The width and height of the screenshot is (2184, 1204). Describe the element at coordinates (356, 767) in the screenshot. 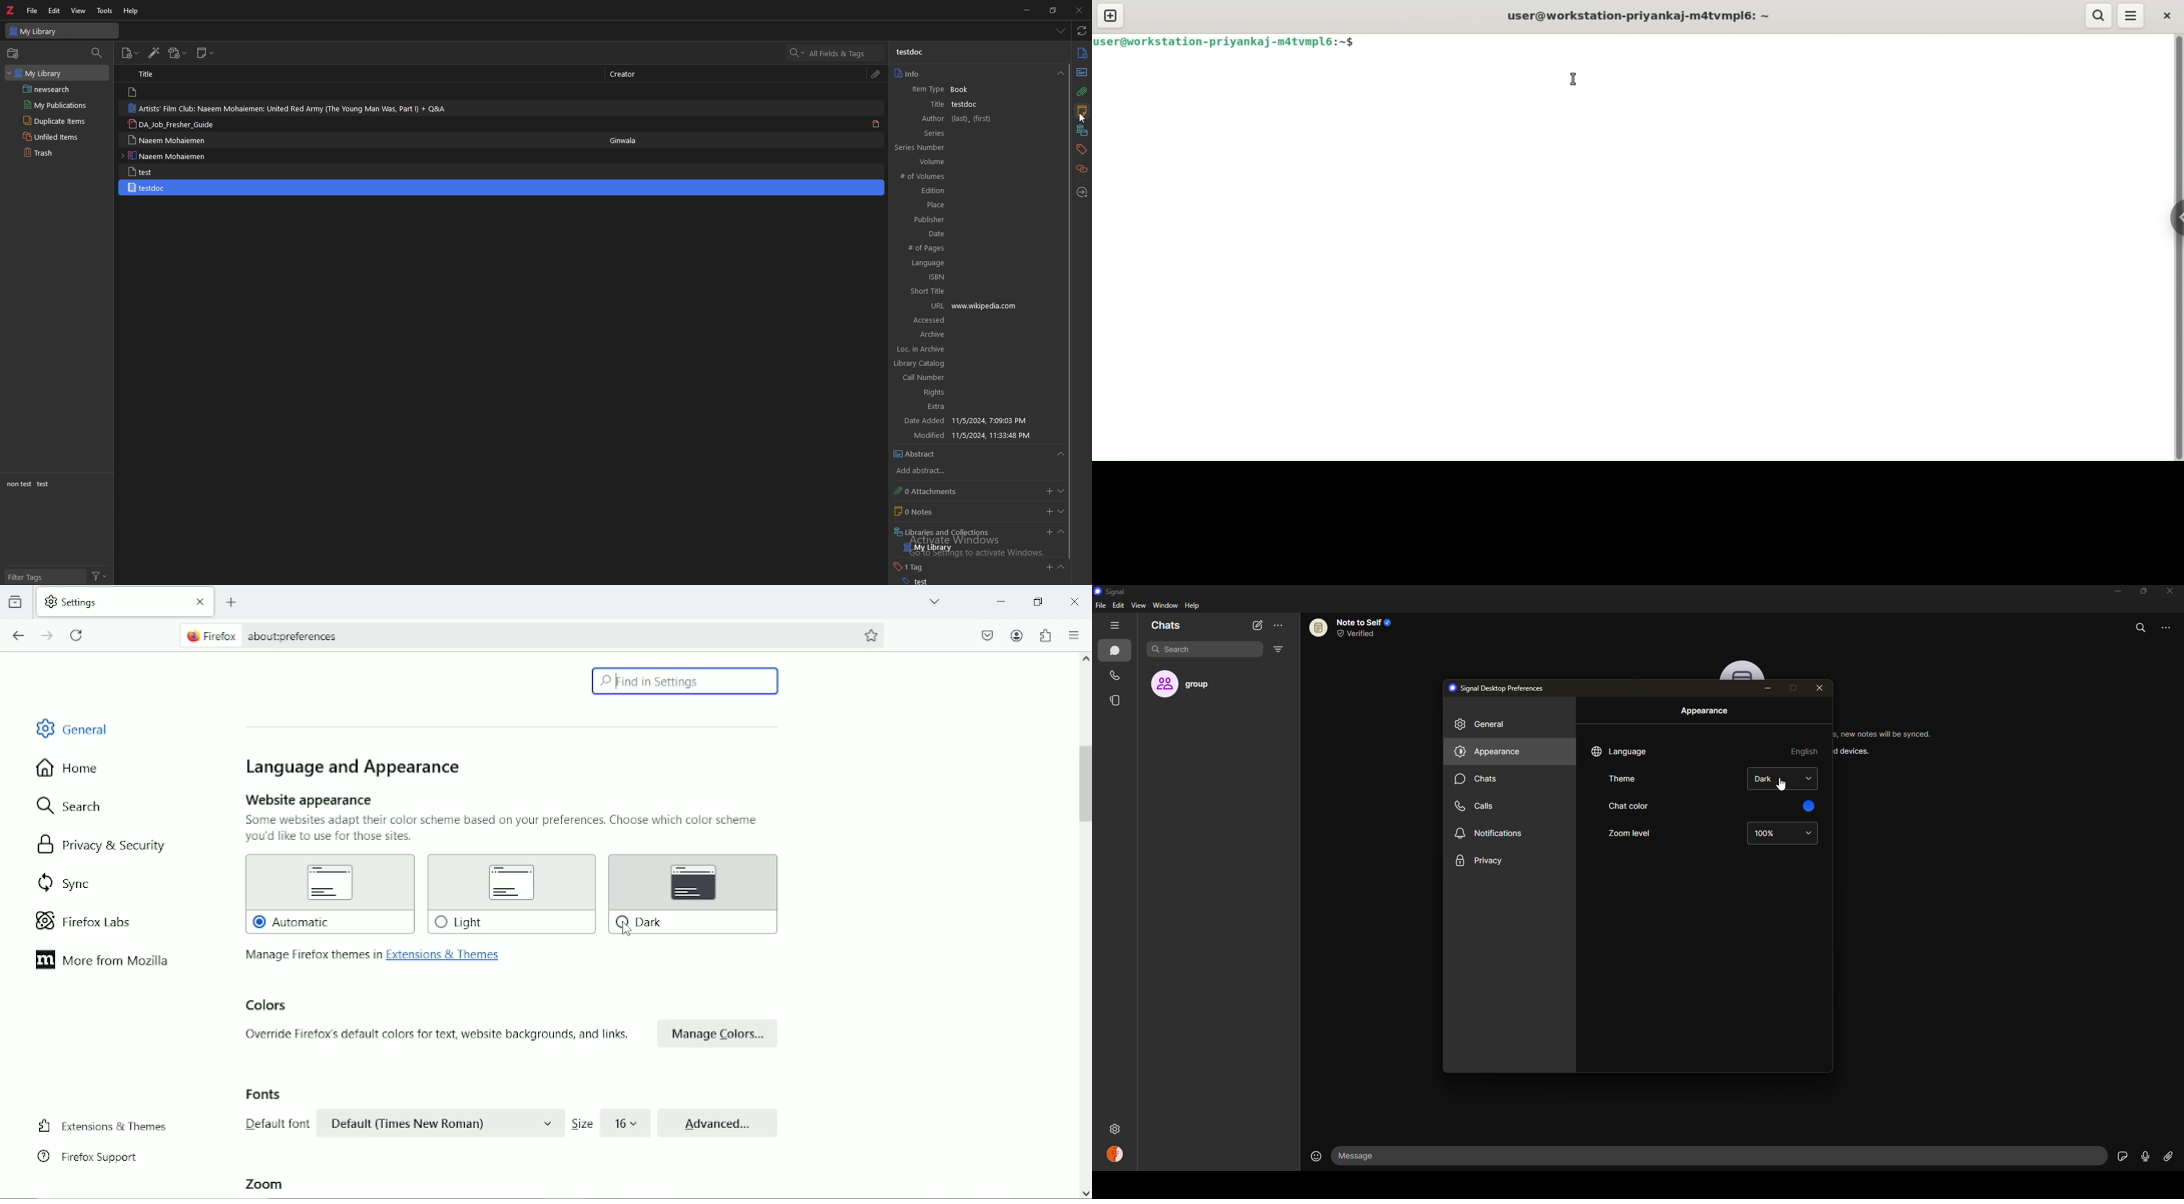

I see `language and appearance` at that location.